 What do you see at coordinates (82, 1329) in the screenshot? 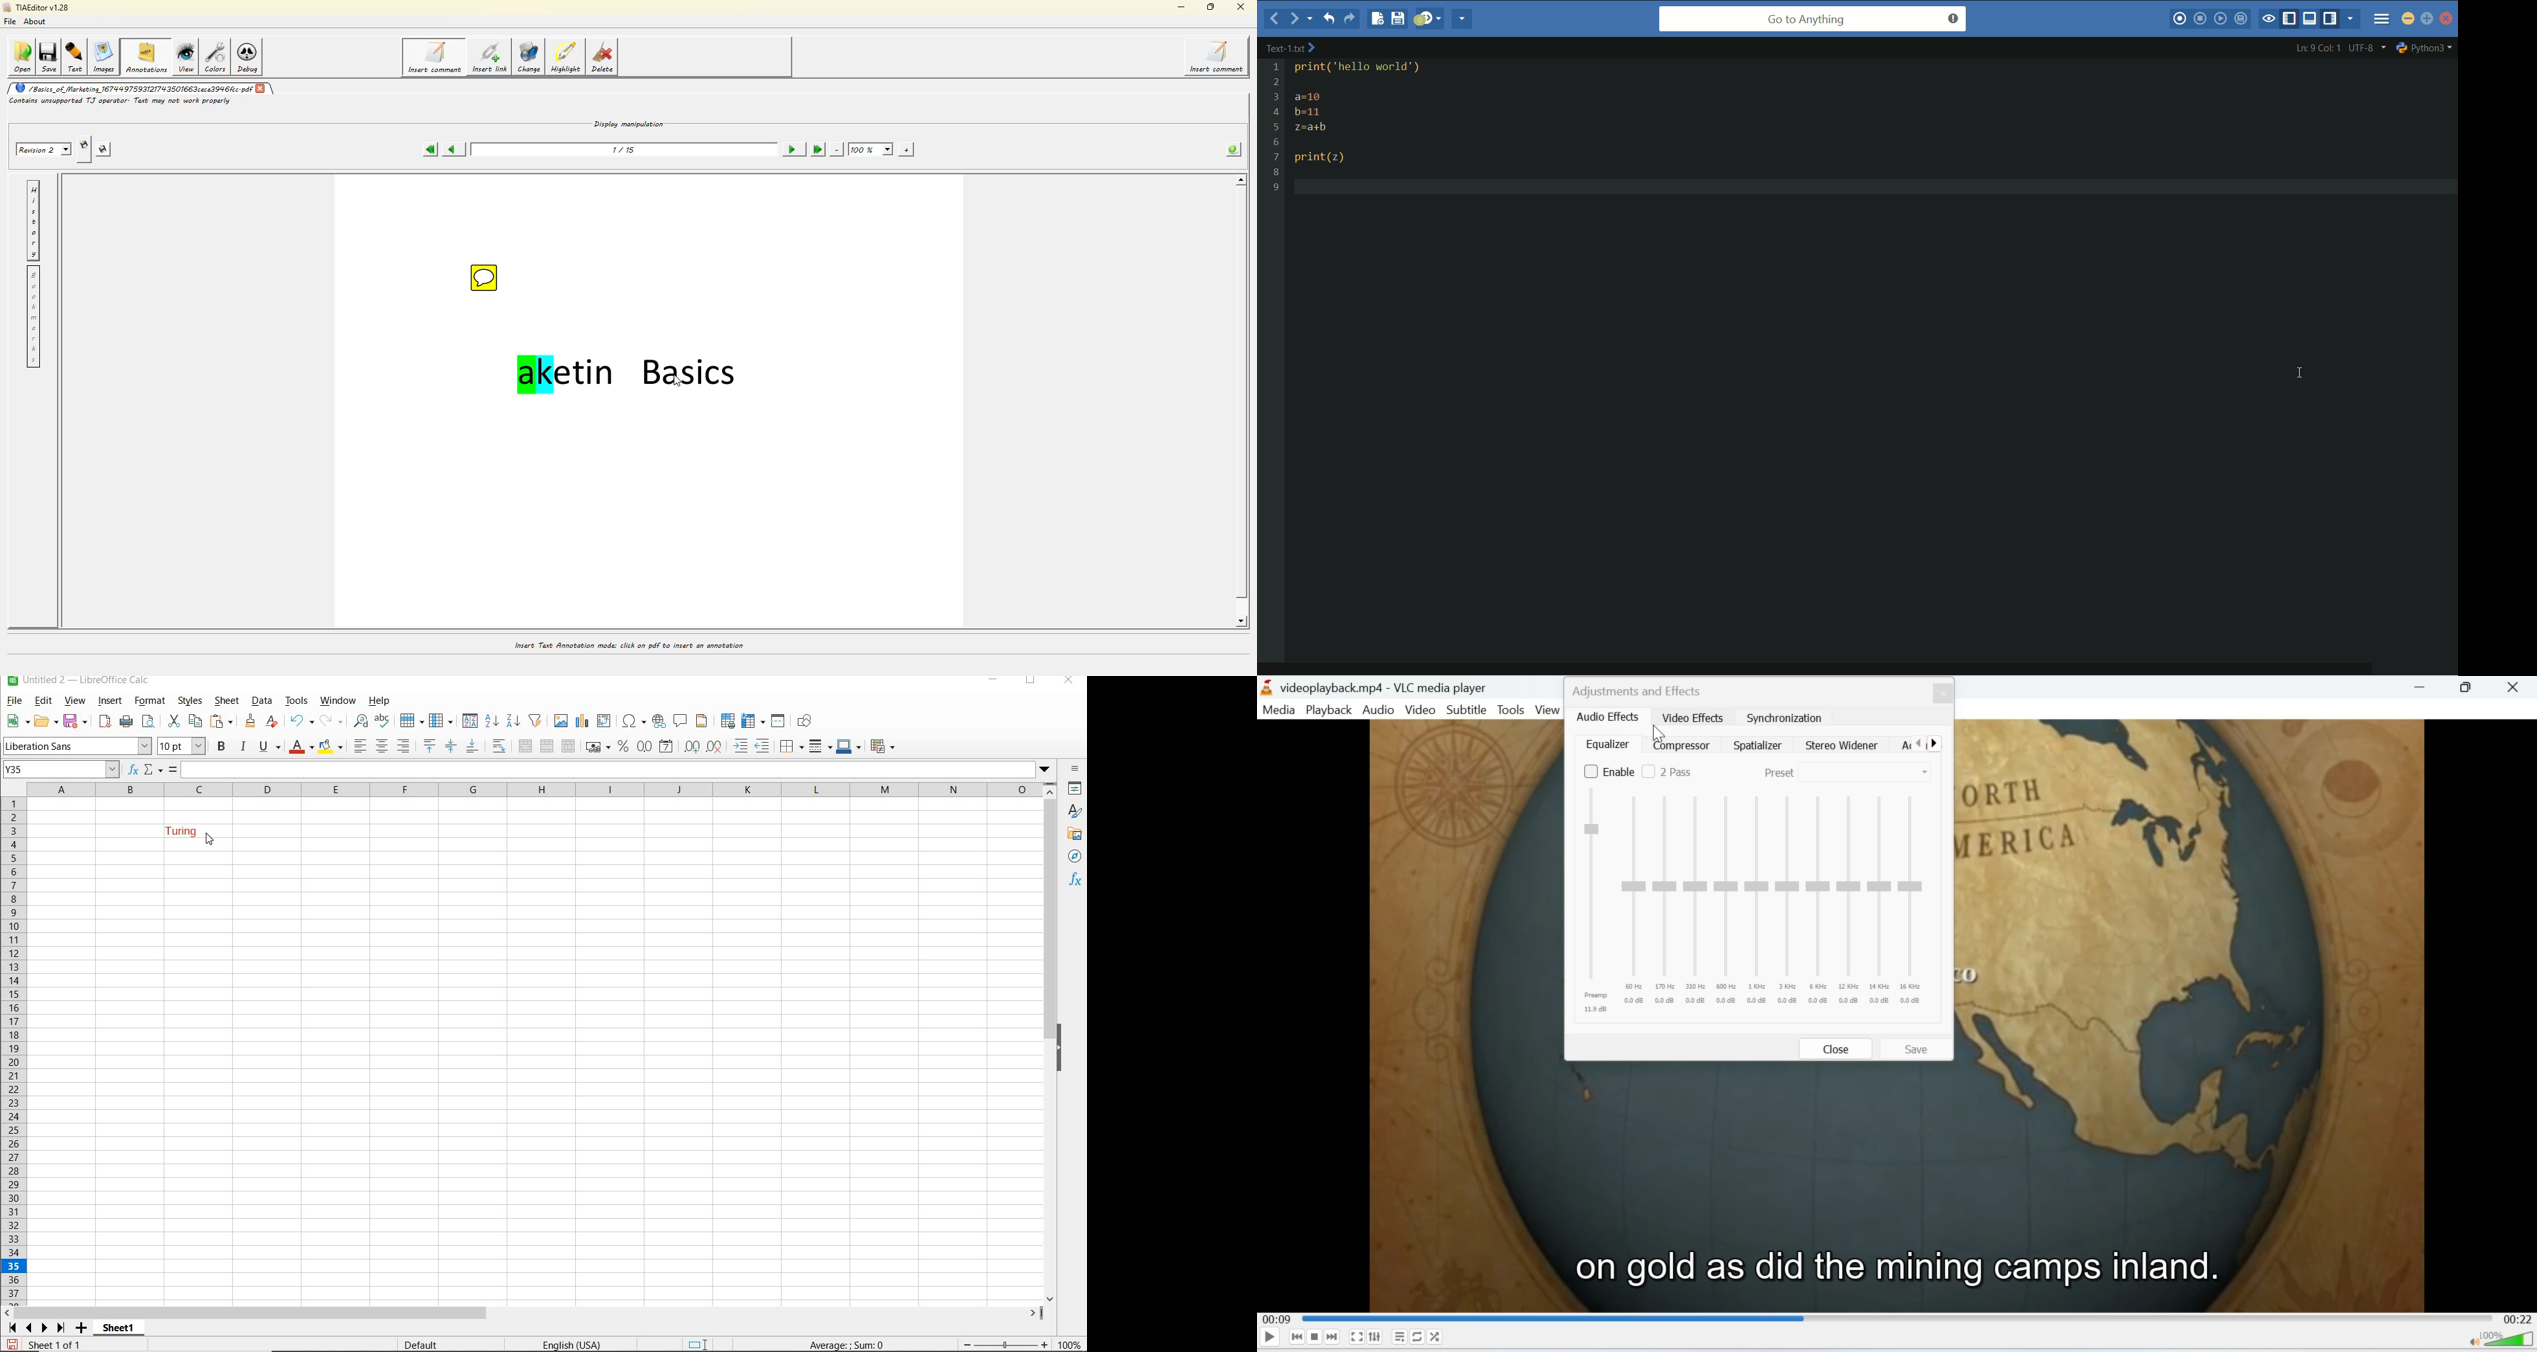
I see `ADD SHEET` at bounding box center [82, 1329].